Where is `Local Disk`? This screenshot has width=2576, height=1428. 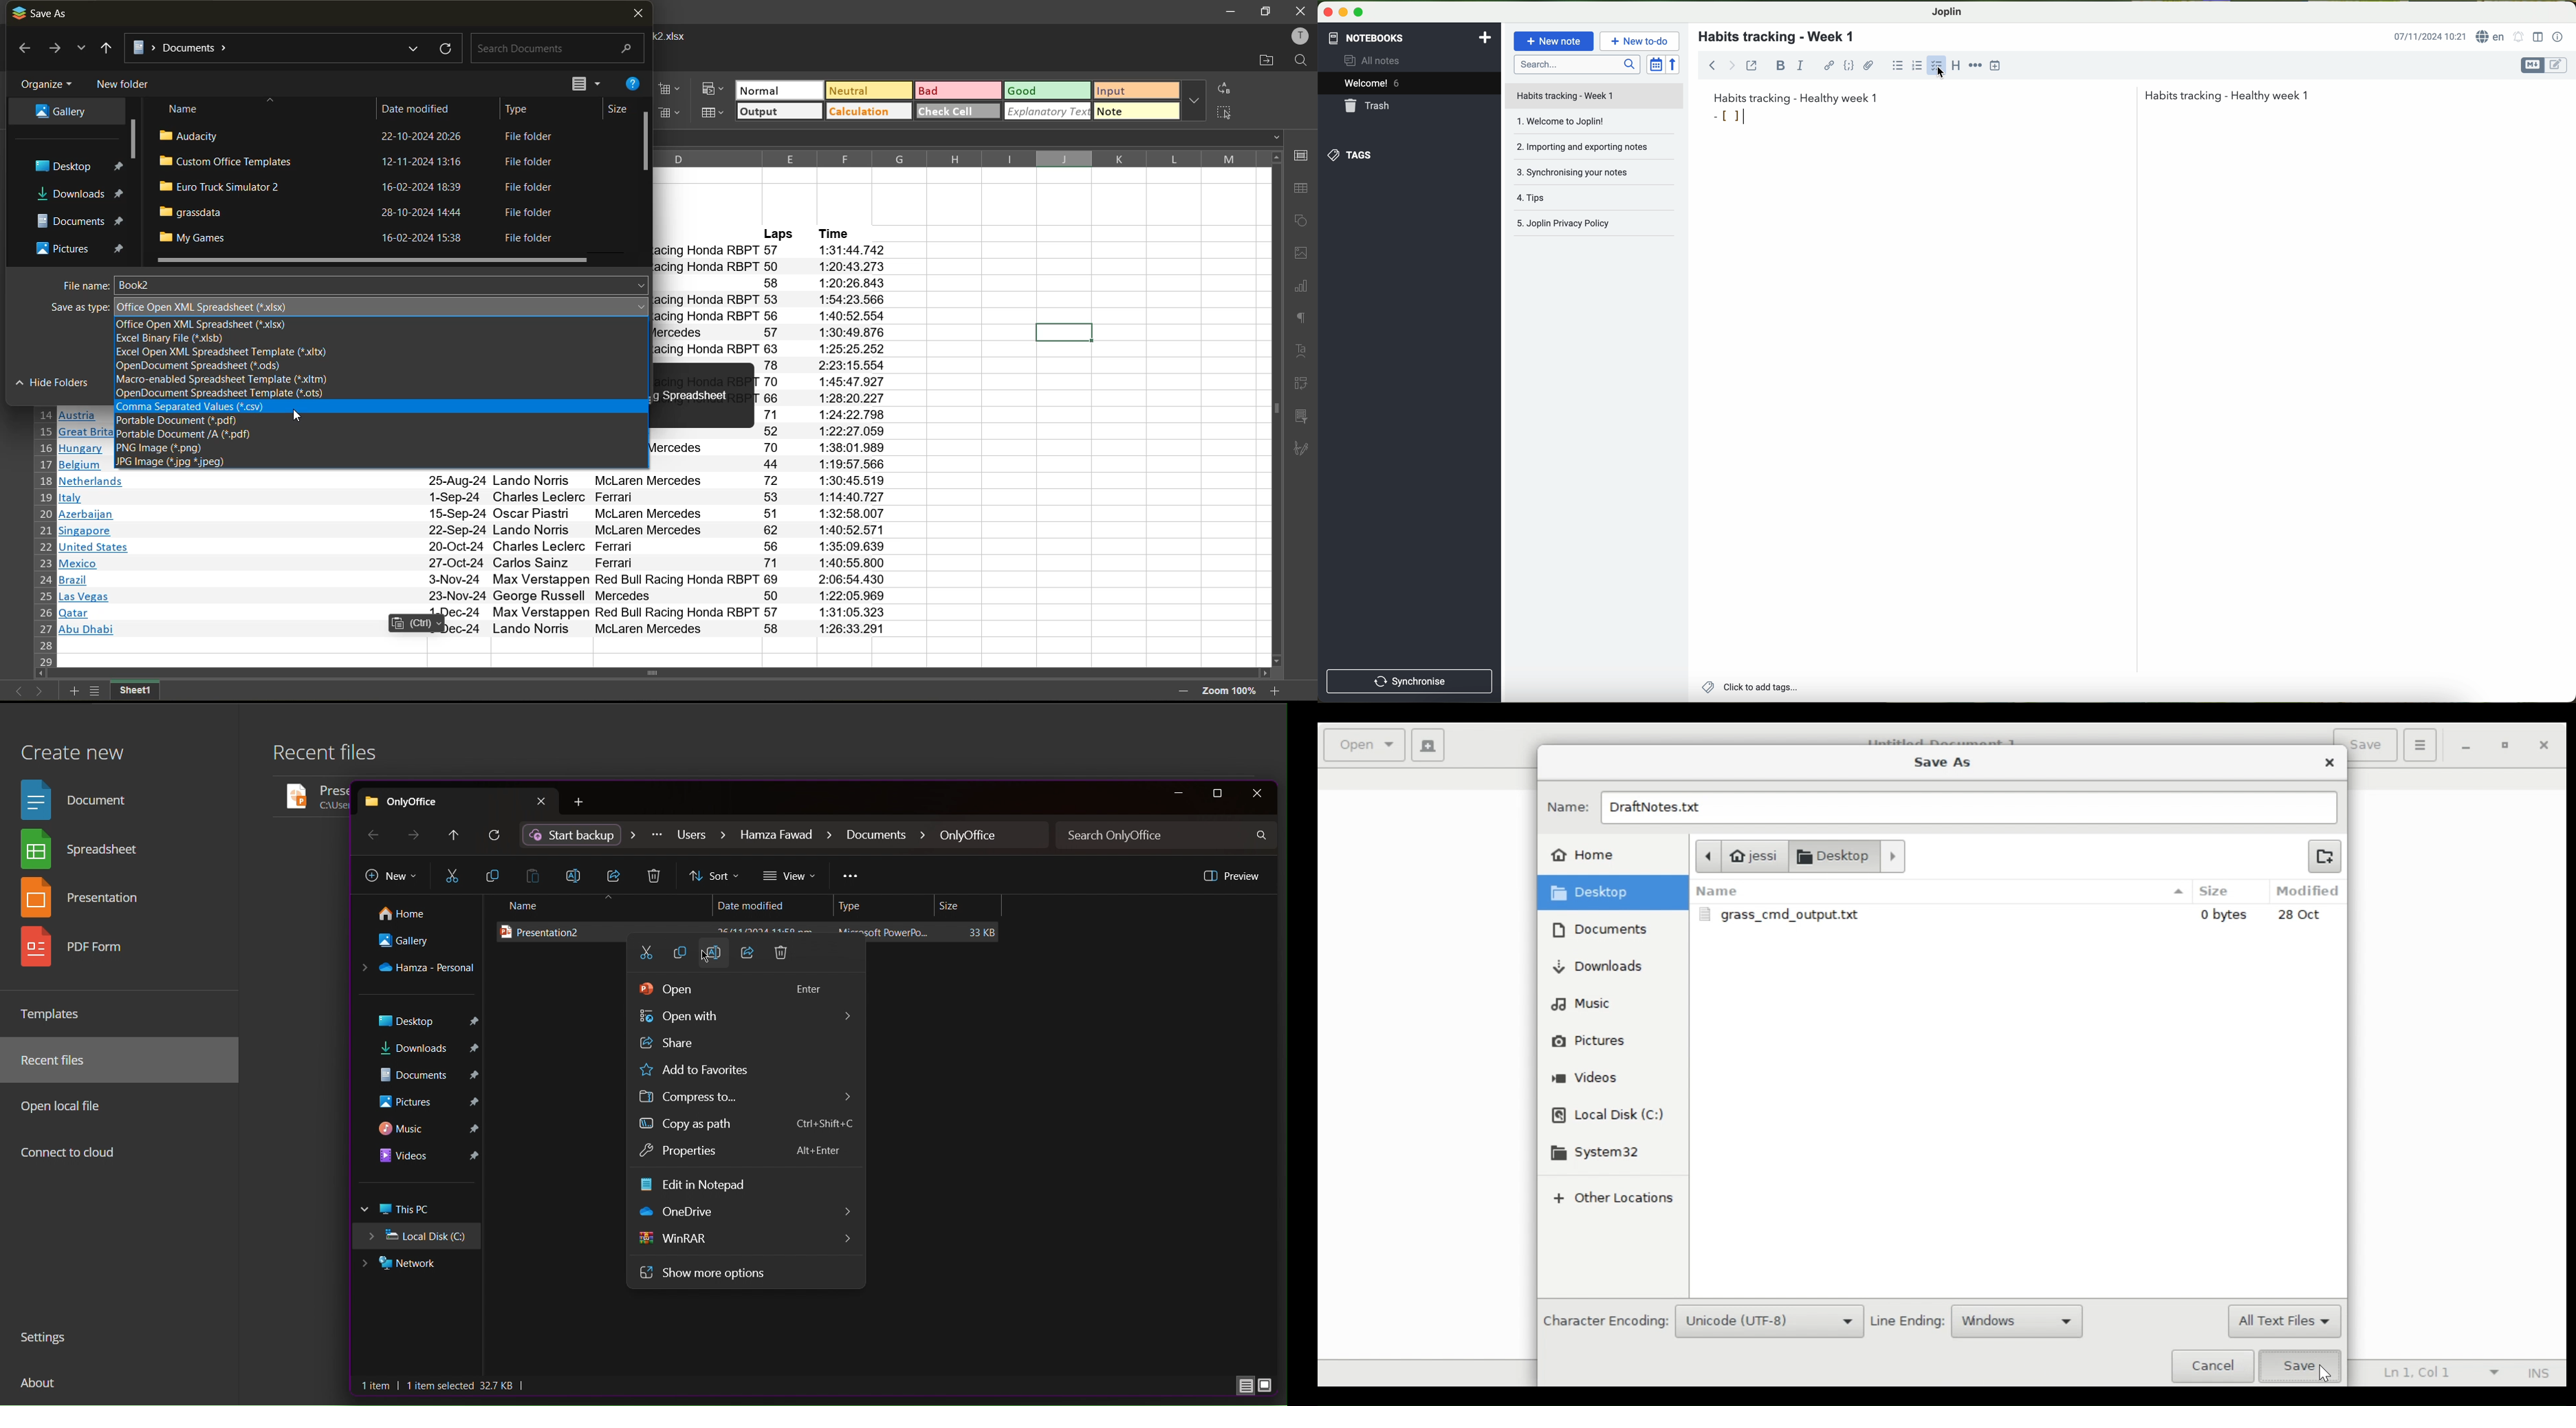 Local Disk is located at coordinates (421, 1238).